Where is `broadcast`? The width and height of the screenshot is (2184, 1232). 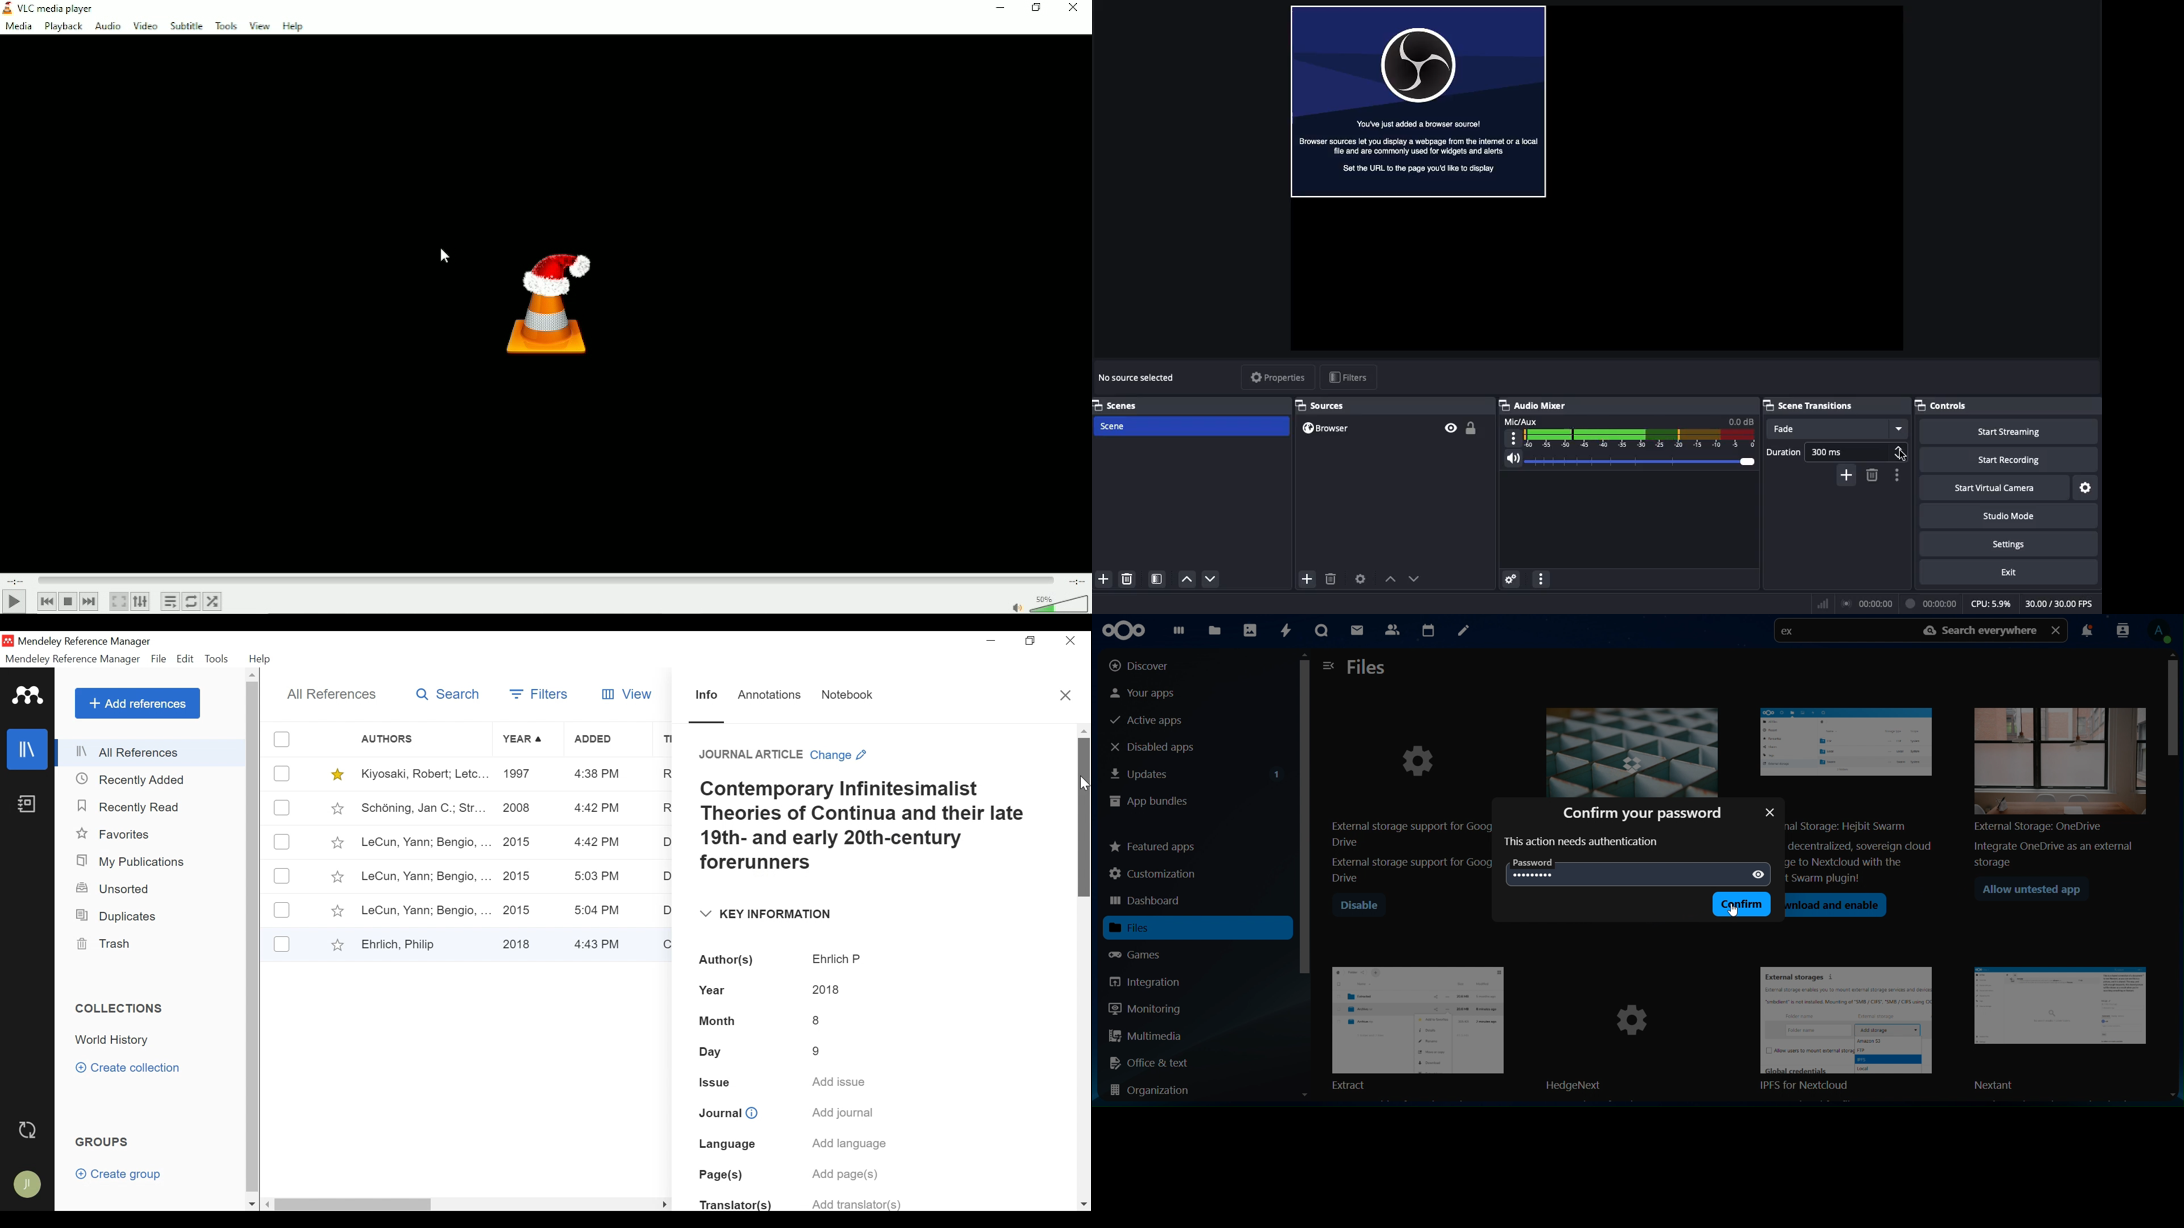 broadcast is located at coordinates (1868, 601).